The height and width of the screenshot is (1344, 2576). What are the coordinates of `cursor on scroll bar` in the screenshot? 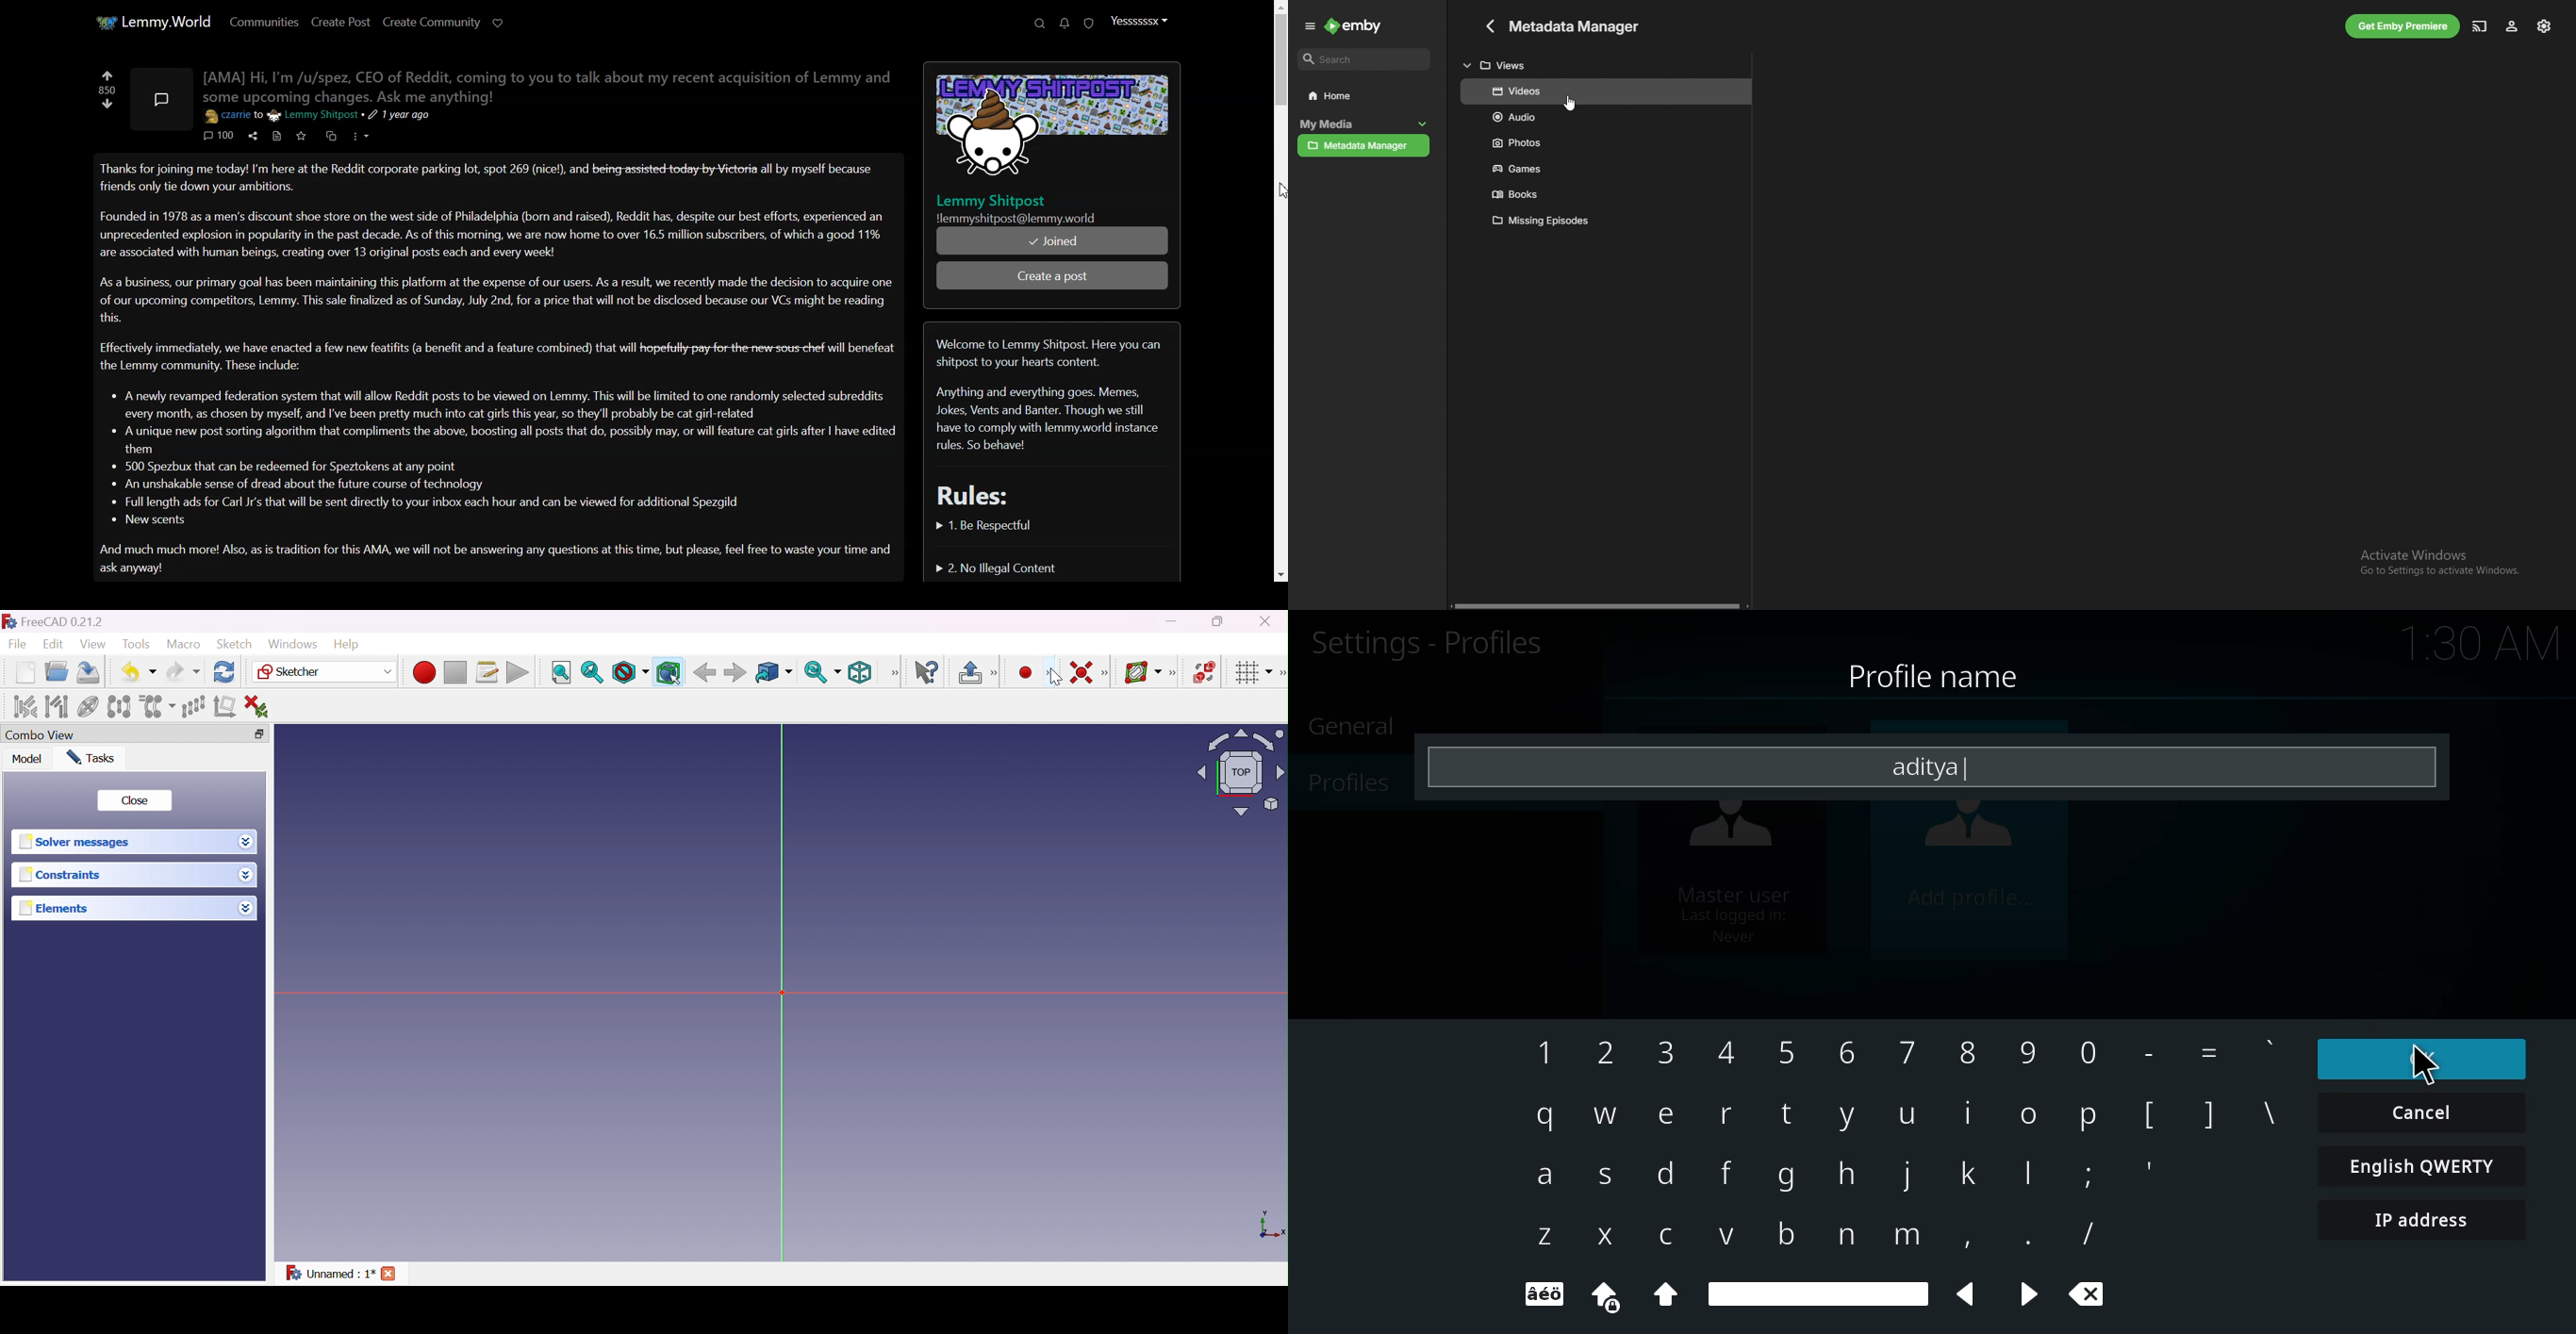 It's located at (1279, 191).